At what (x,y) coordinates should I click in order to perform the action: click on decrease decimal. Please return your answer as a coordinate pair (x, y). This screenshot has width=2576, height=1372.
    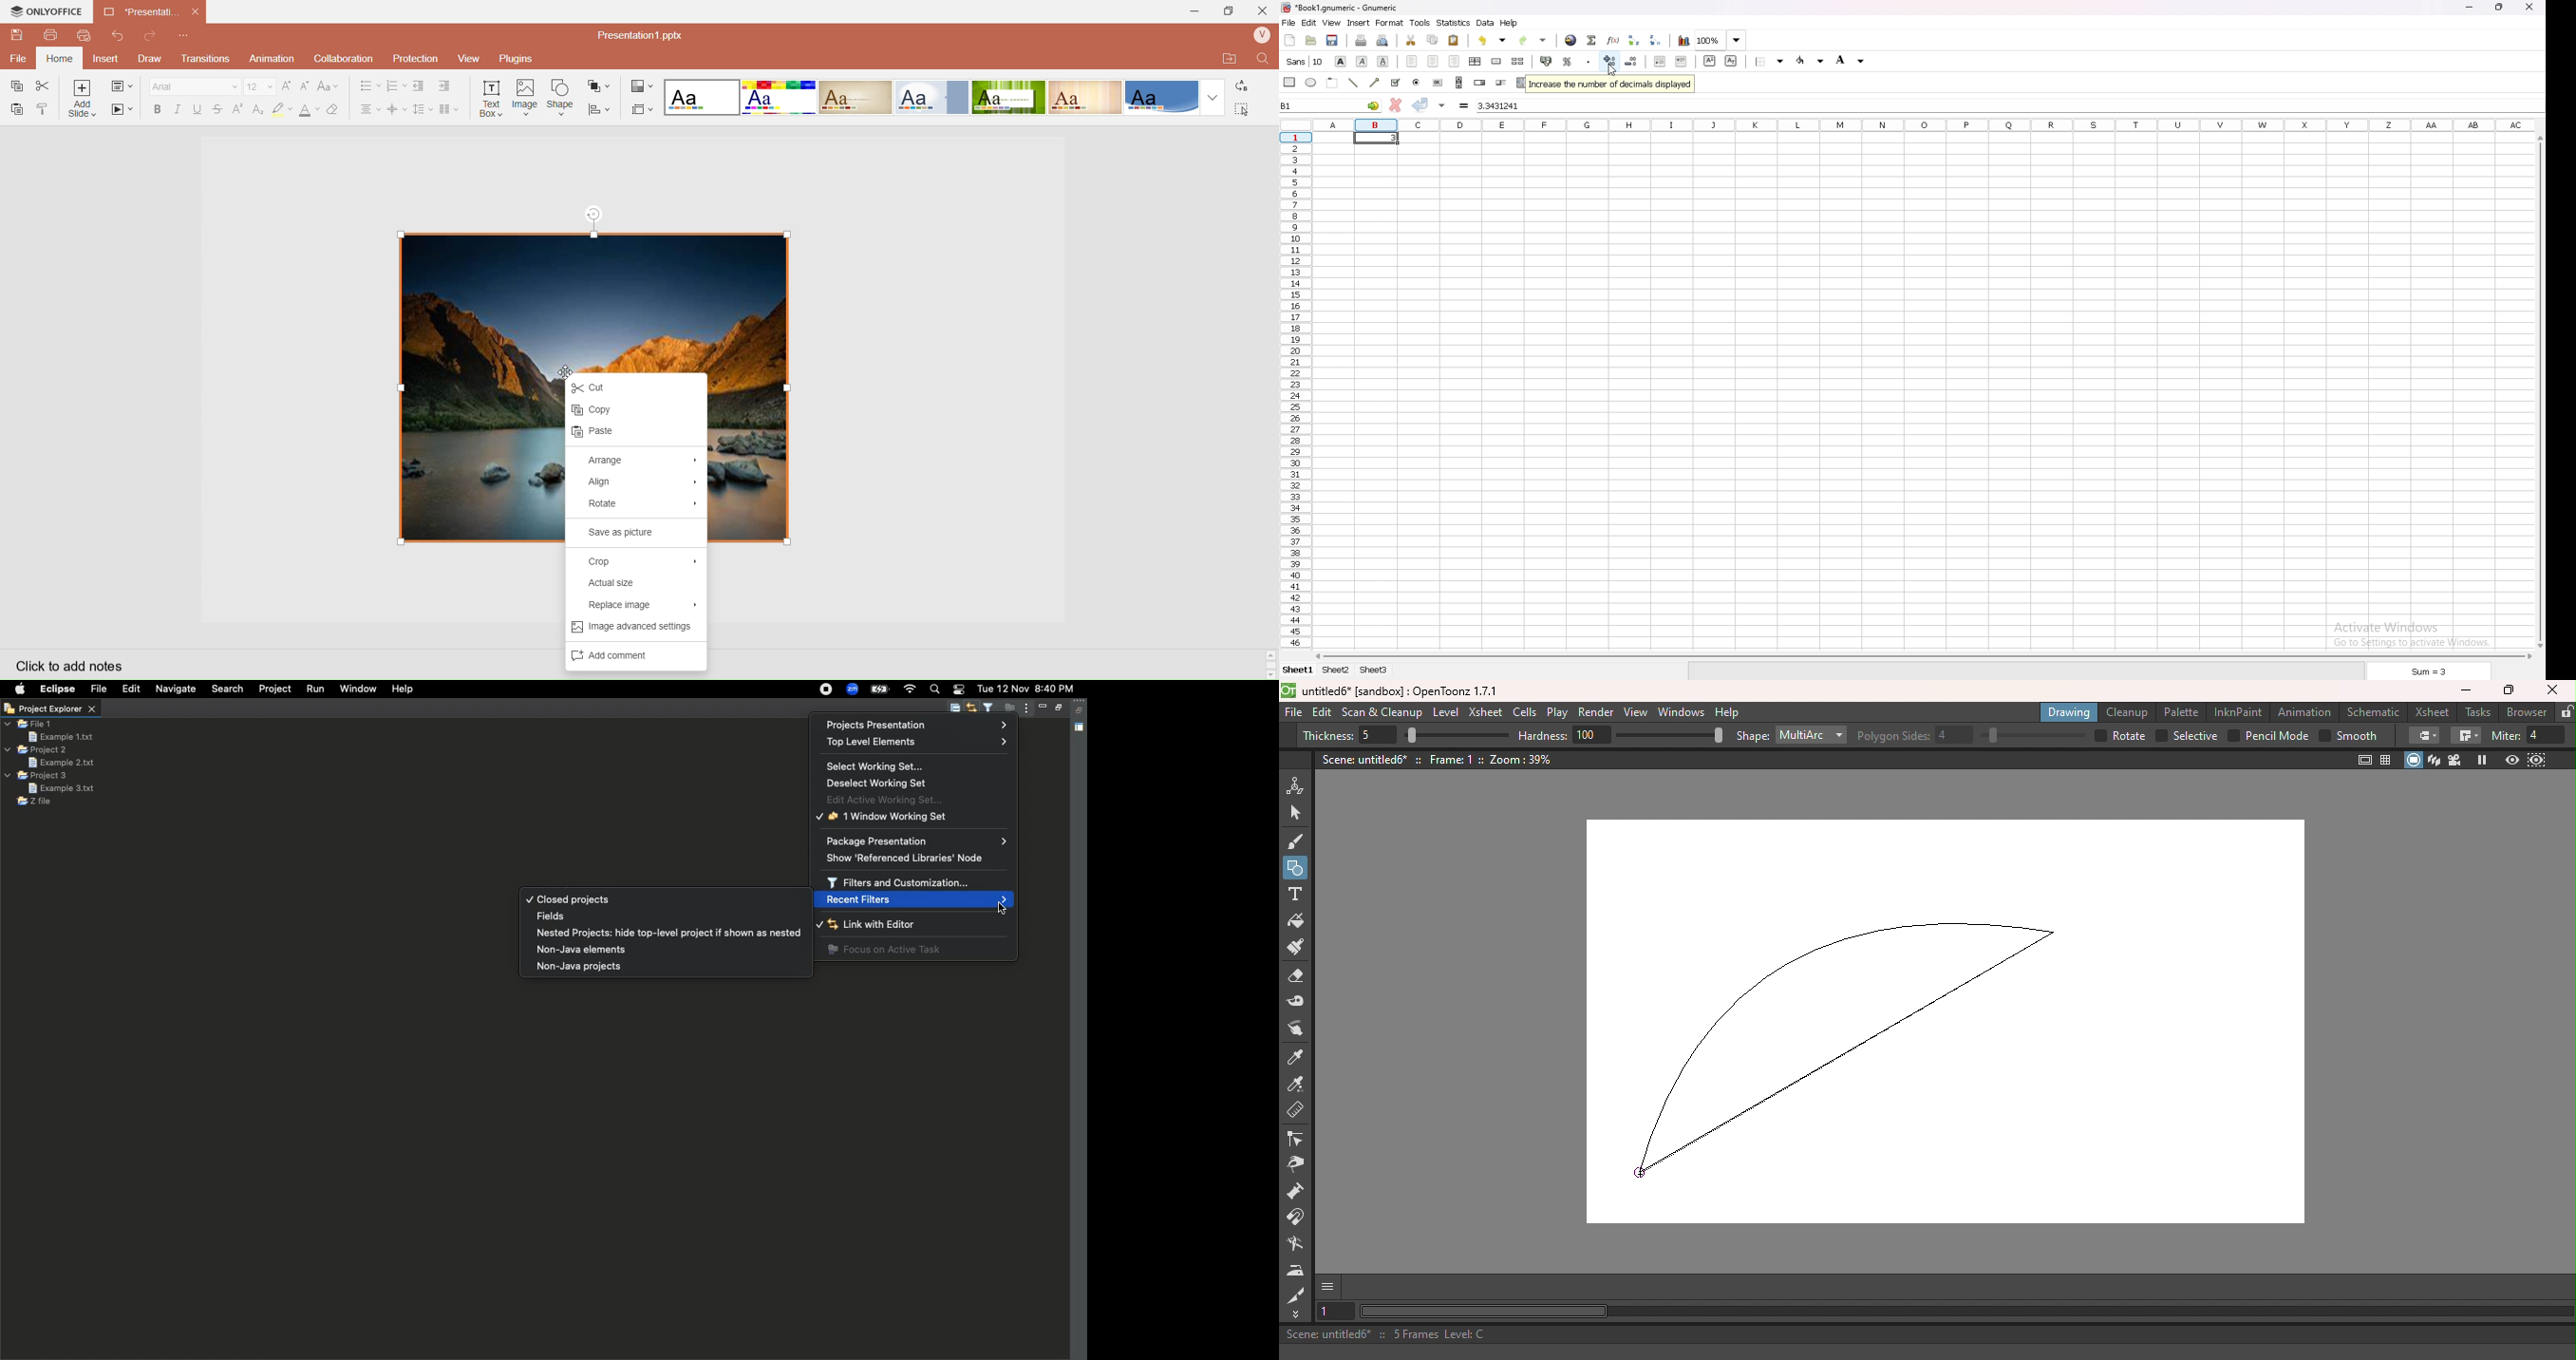
    Looking at the image, I should click on (1629, 62).